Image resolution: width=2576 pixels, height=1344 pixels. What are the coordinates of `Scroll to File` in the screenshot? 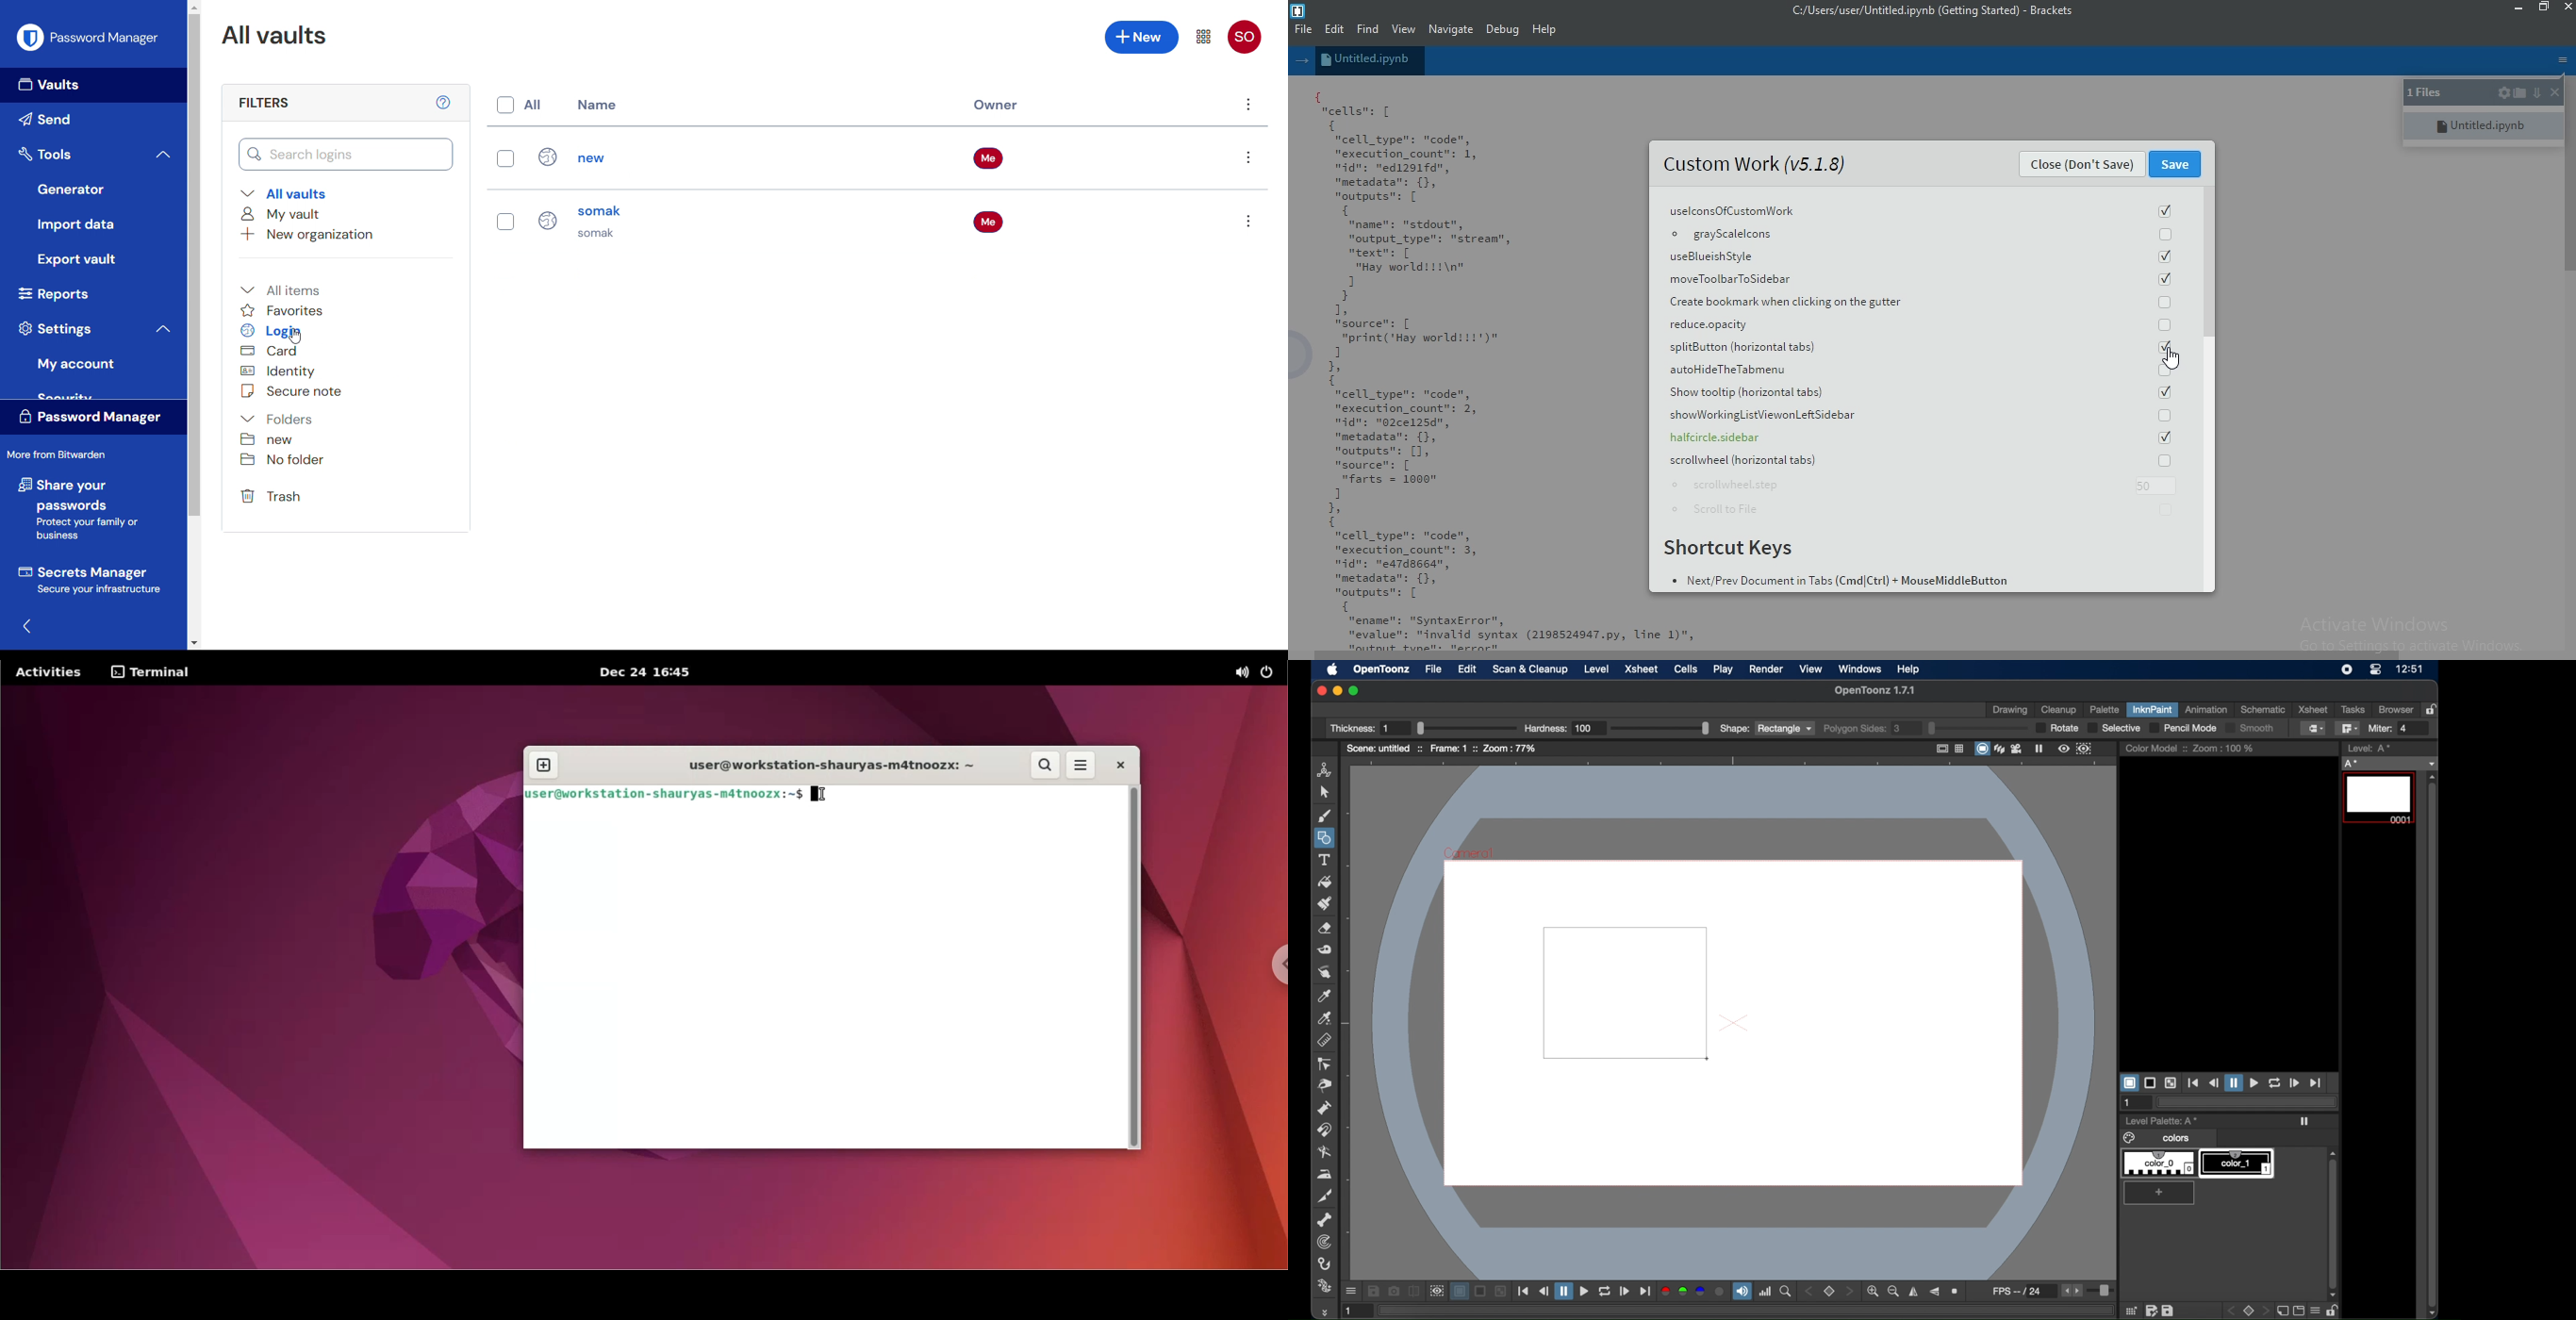 It's located at (1931, 511).